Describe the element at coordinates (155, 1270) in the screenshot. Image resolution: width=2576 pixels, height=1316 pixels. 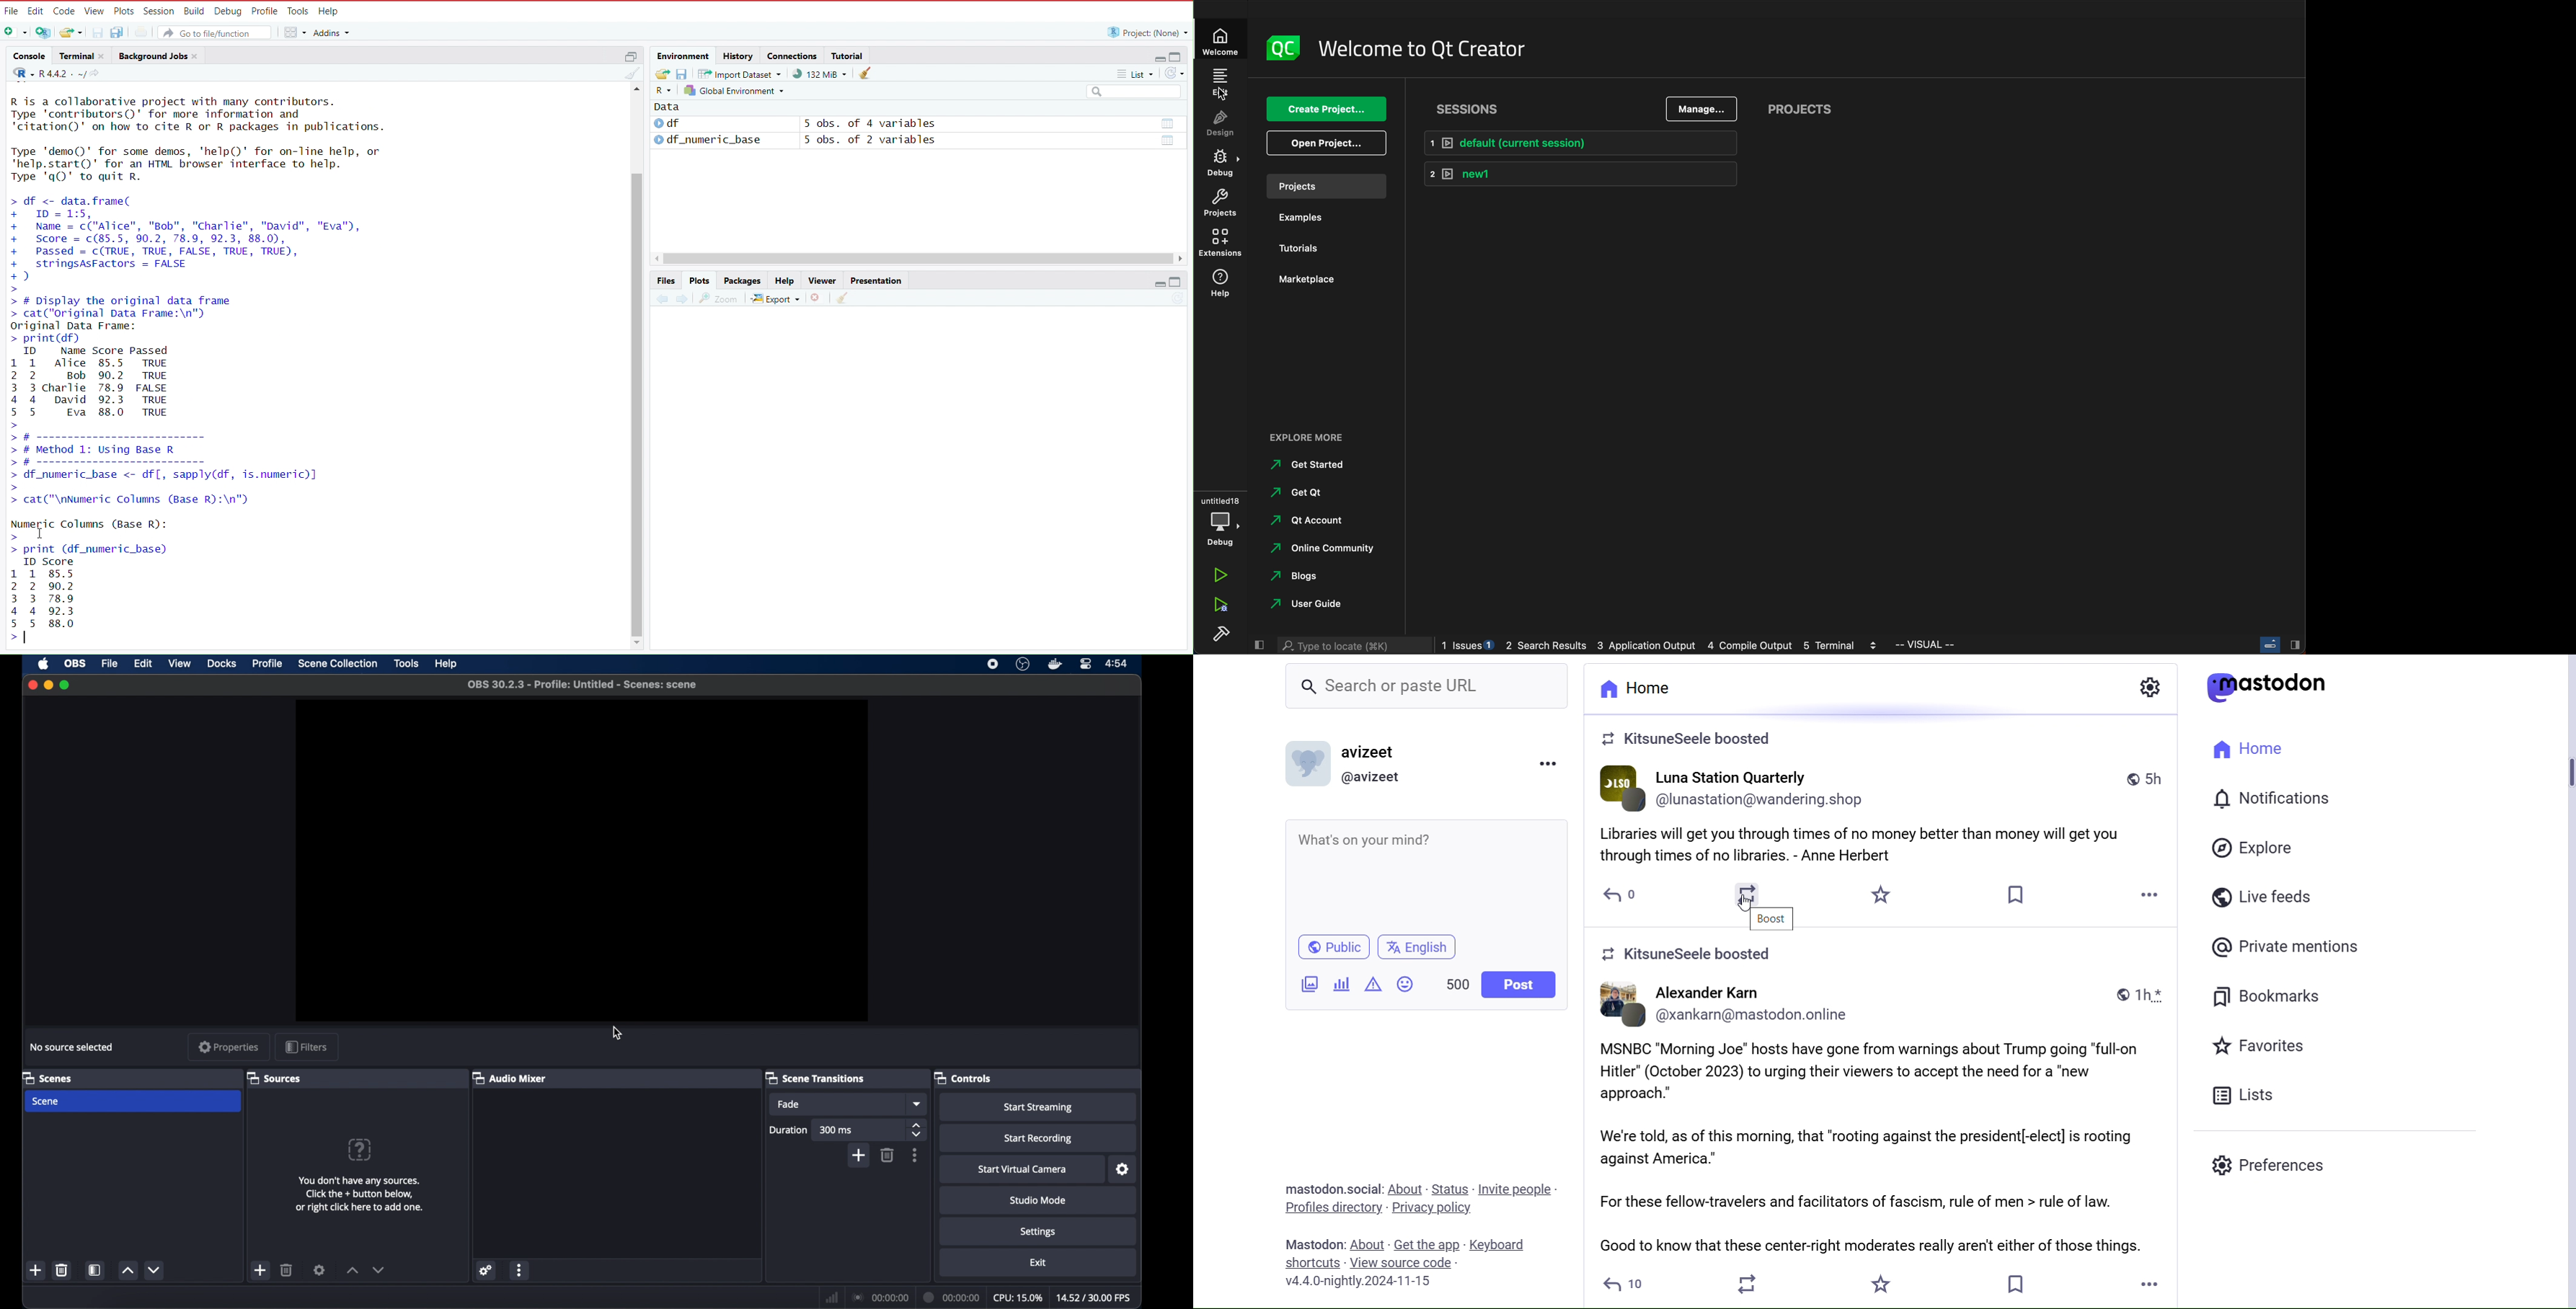
I see `decrement` at that location.